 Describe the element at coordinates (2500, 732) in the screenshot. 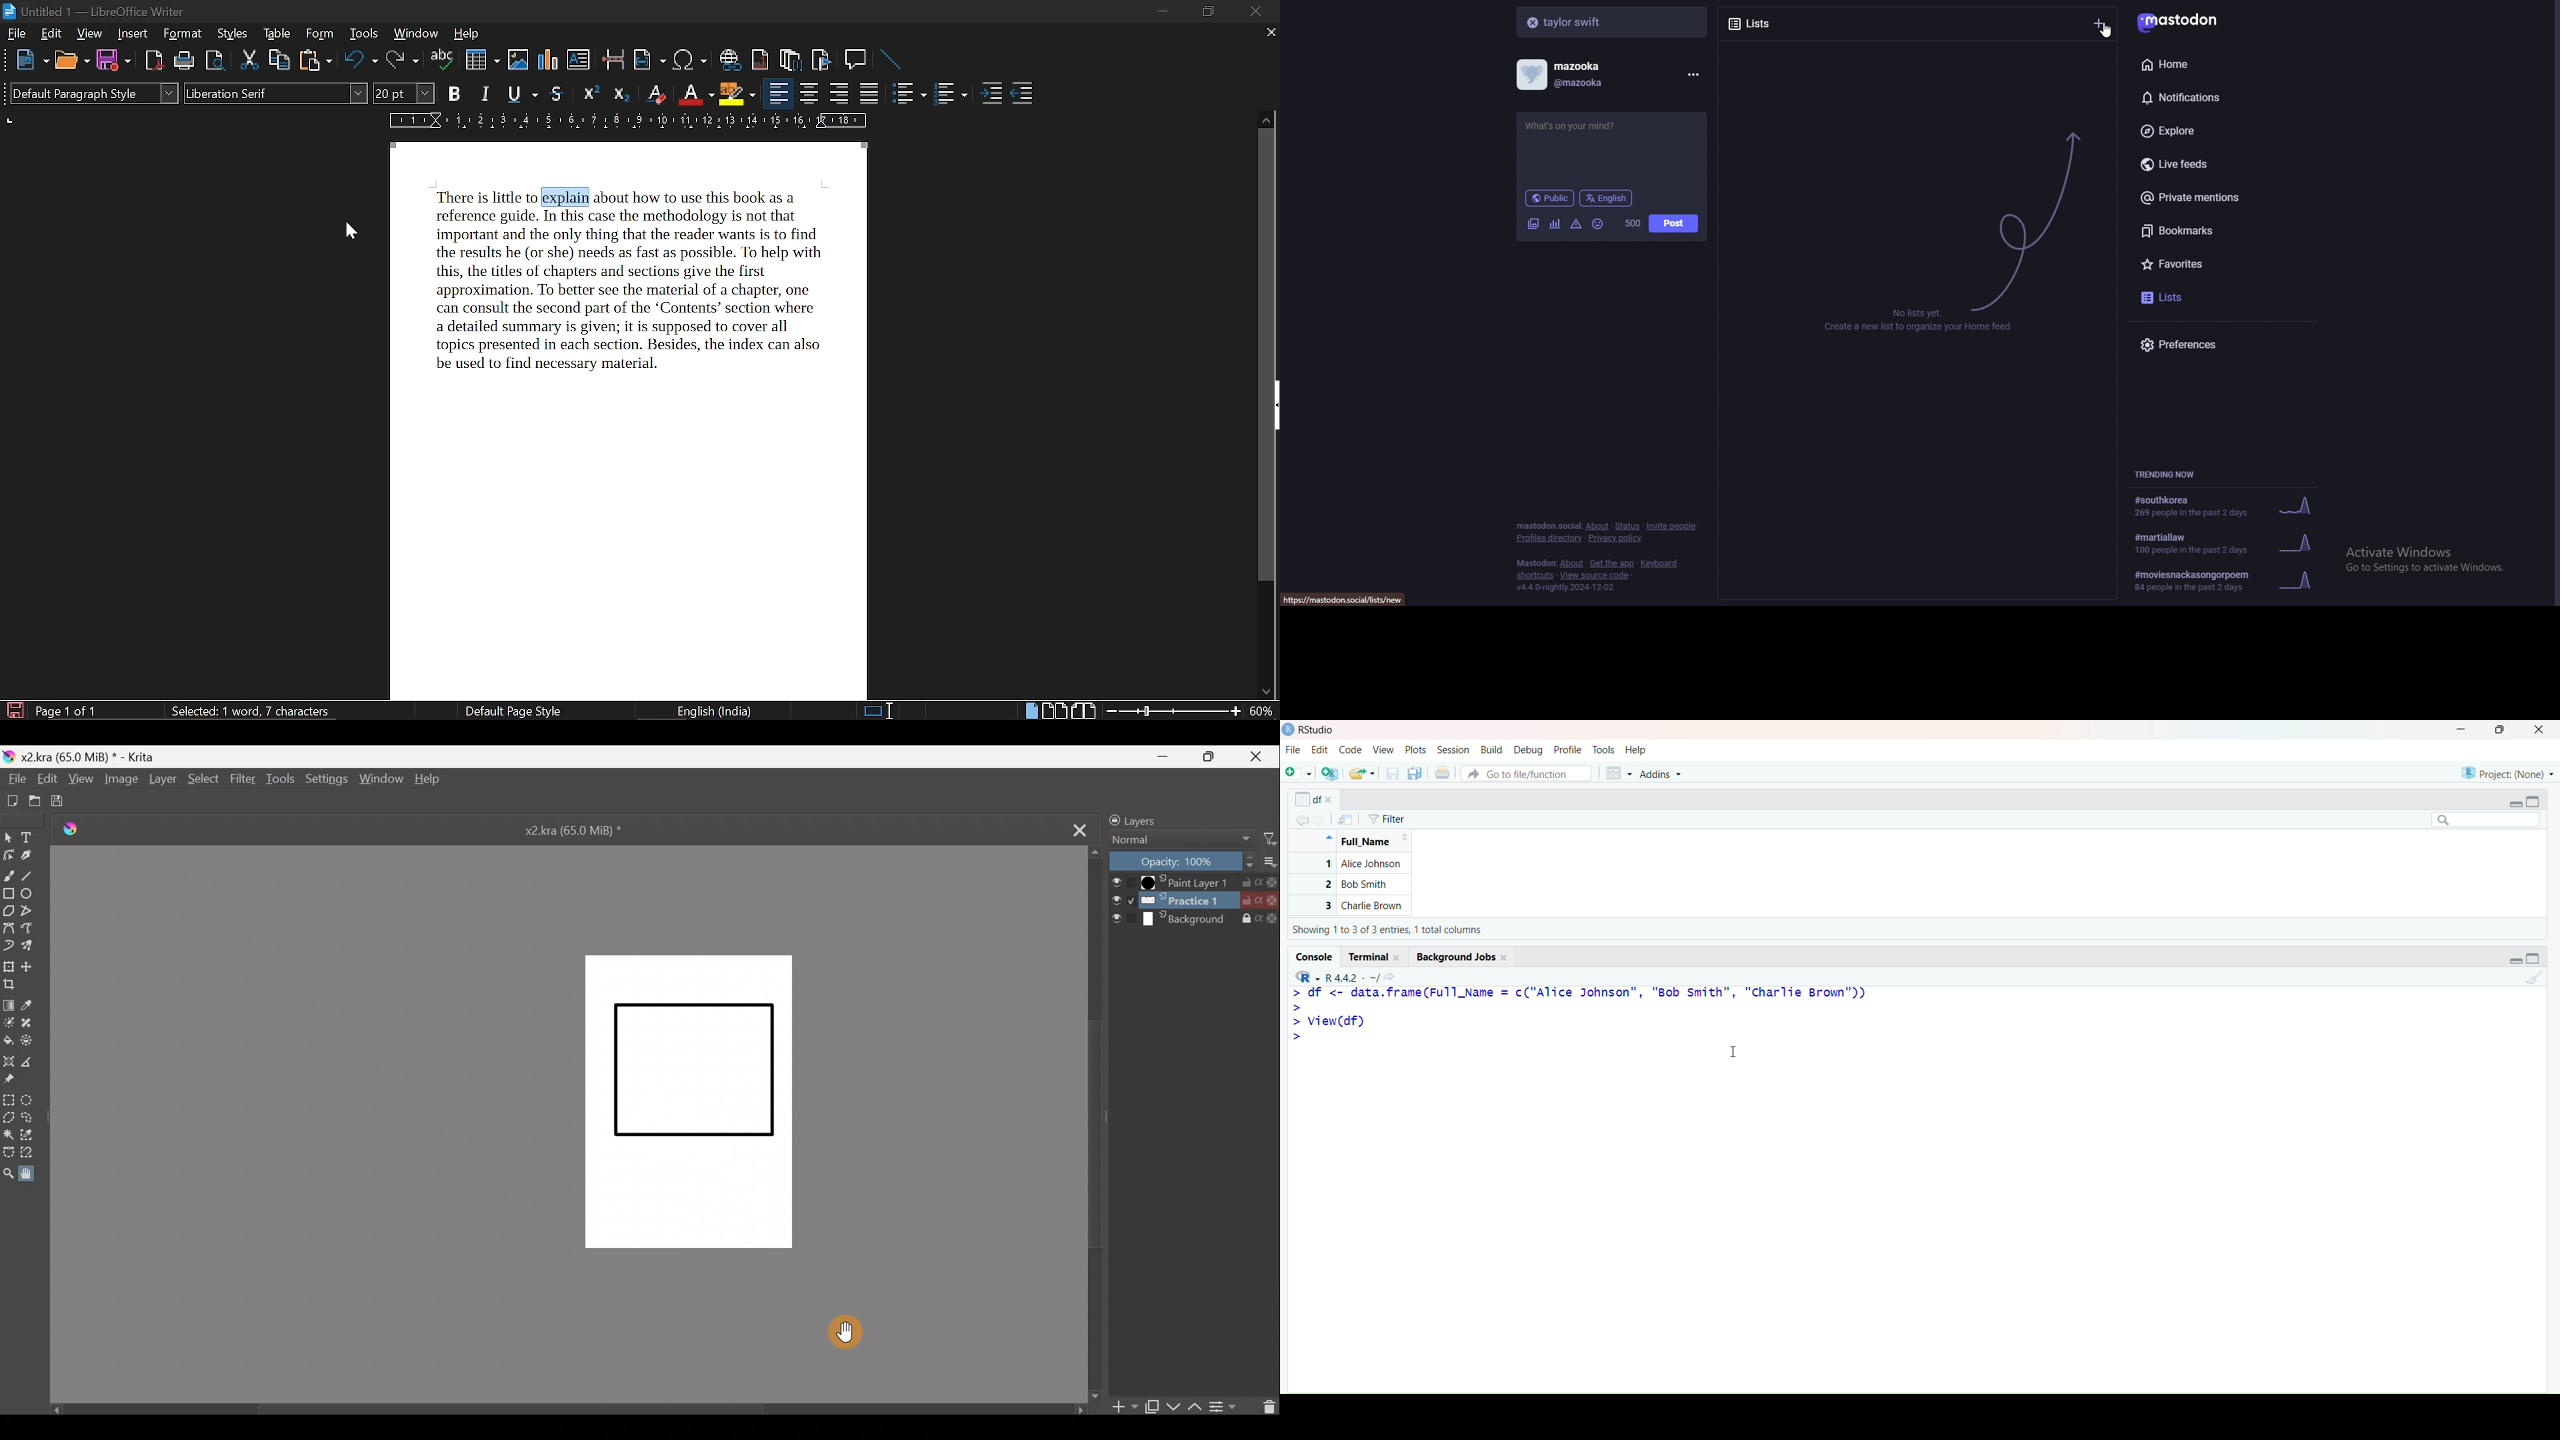

I see `Maximize` at that location.